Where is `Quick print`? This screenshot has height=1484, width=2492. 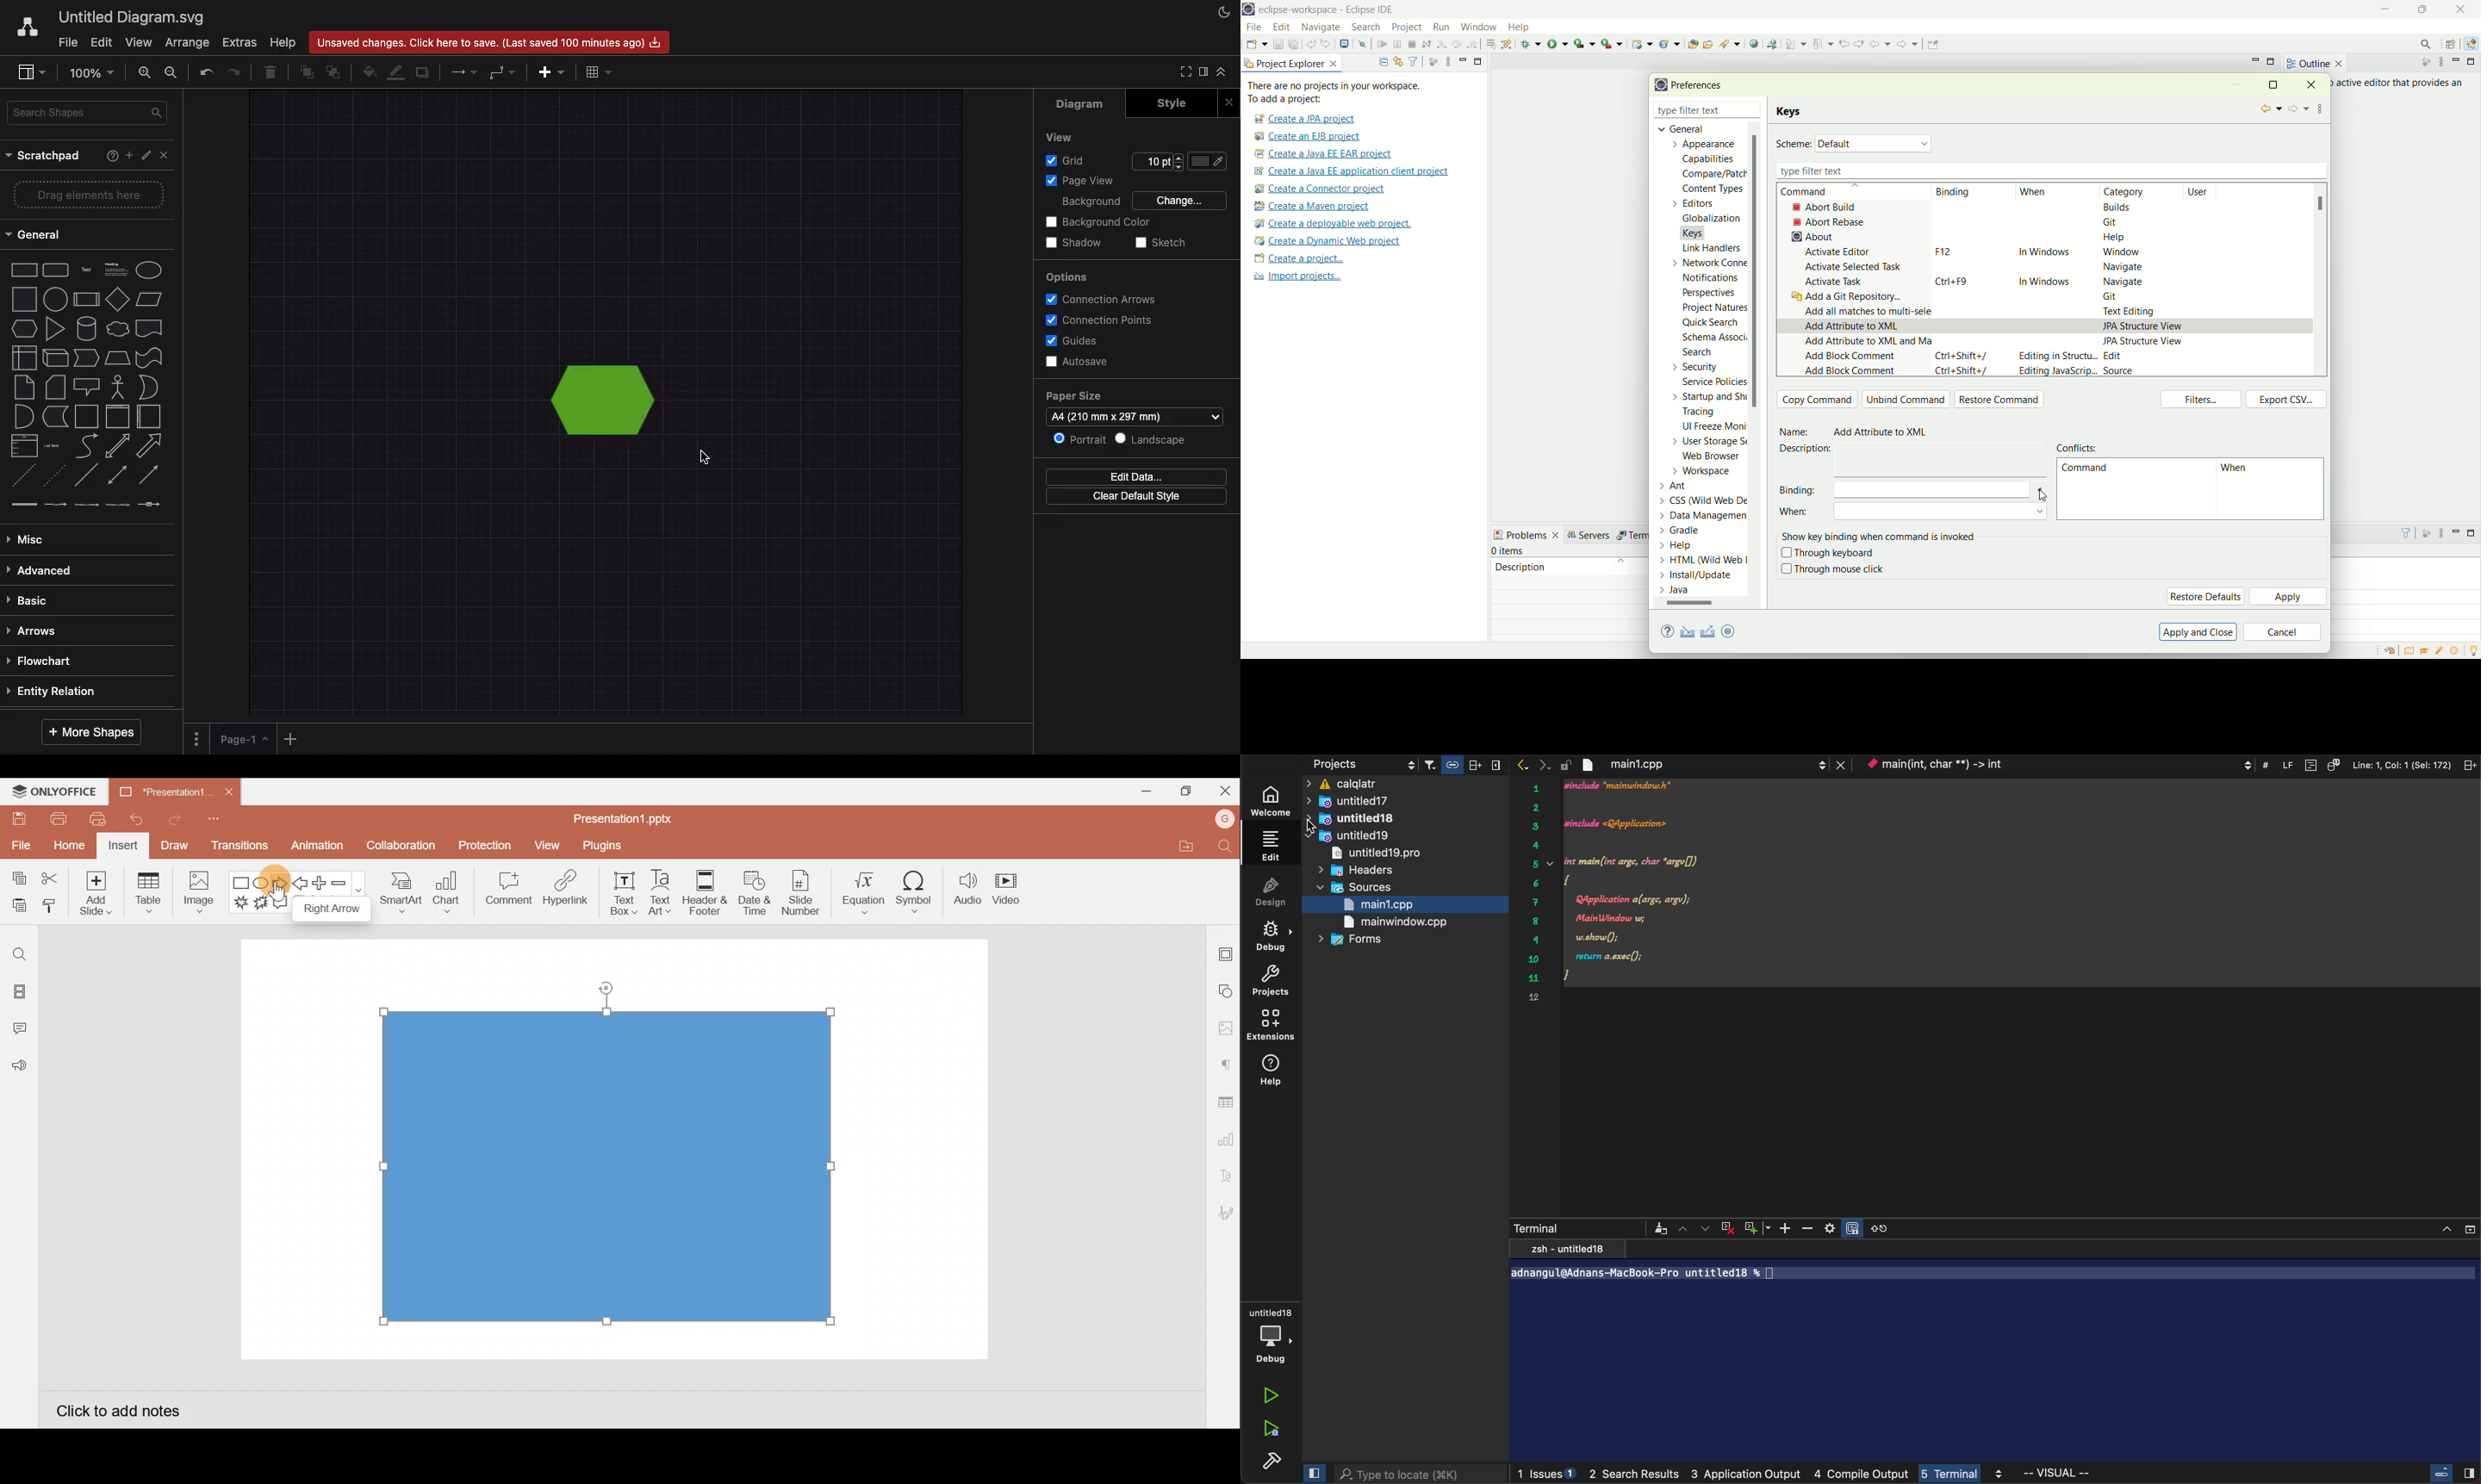 Quick print is located at coordinates (94, 819).